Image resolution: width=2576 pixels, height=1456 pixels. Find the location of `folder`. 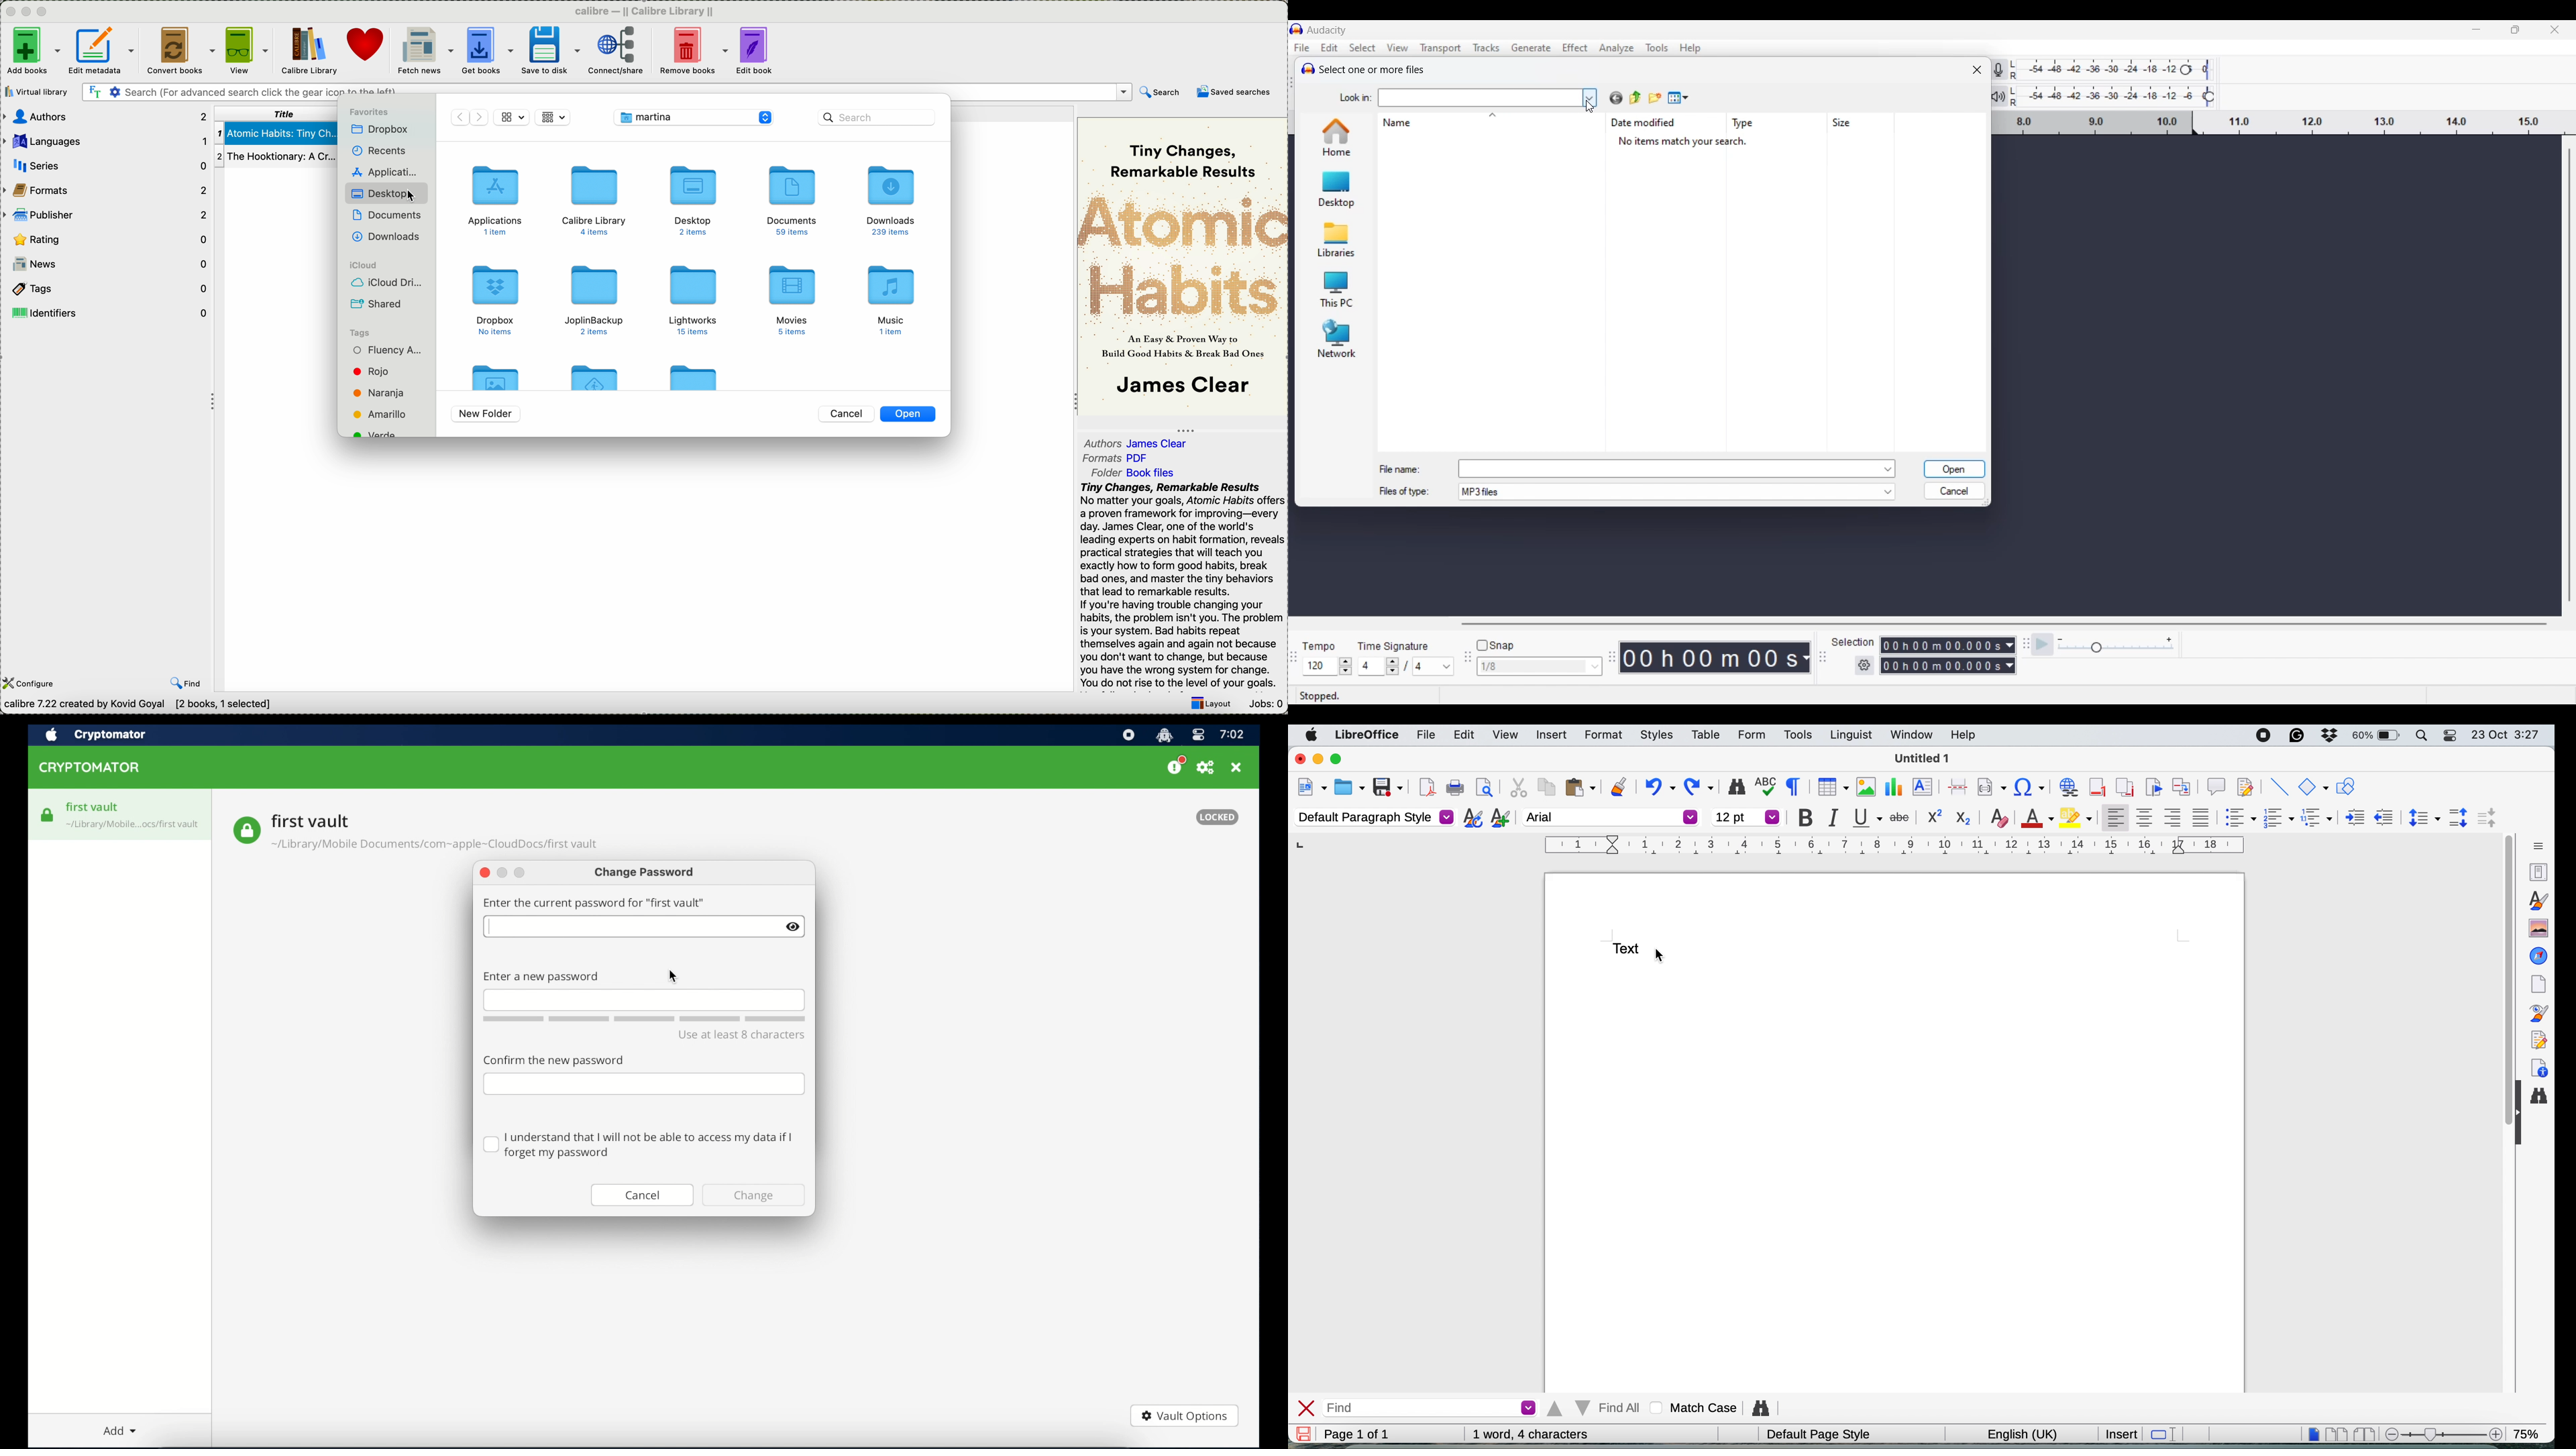

folder is located at coordinates (494, 376).